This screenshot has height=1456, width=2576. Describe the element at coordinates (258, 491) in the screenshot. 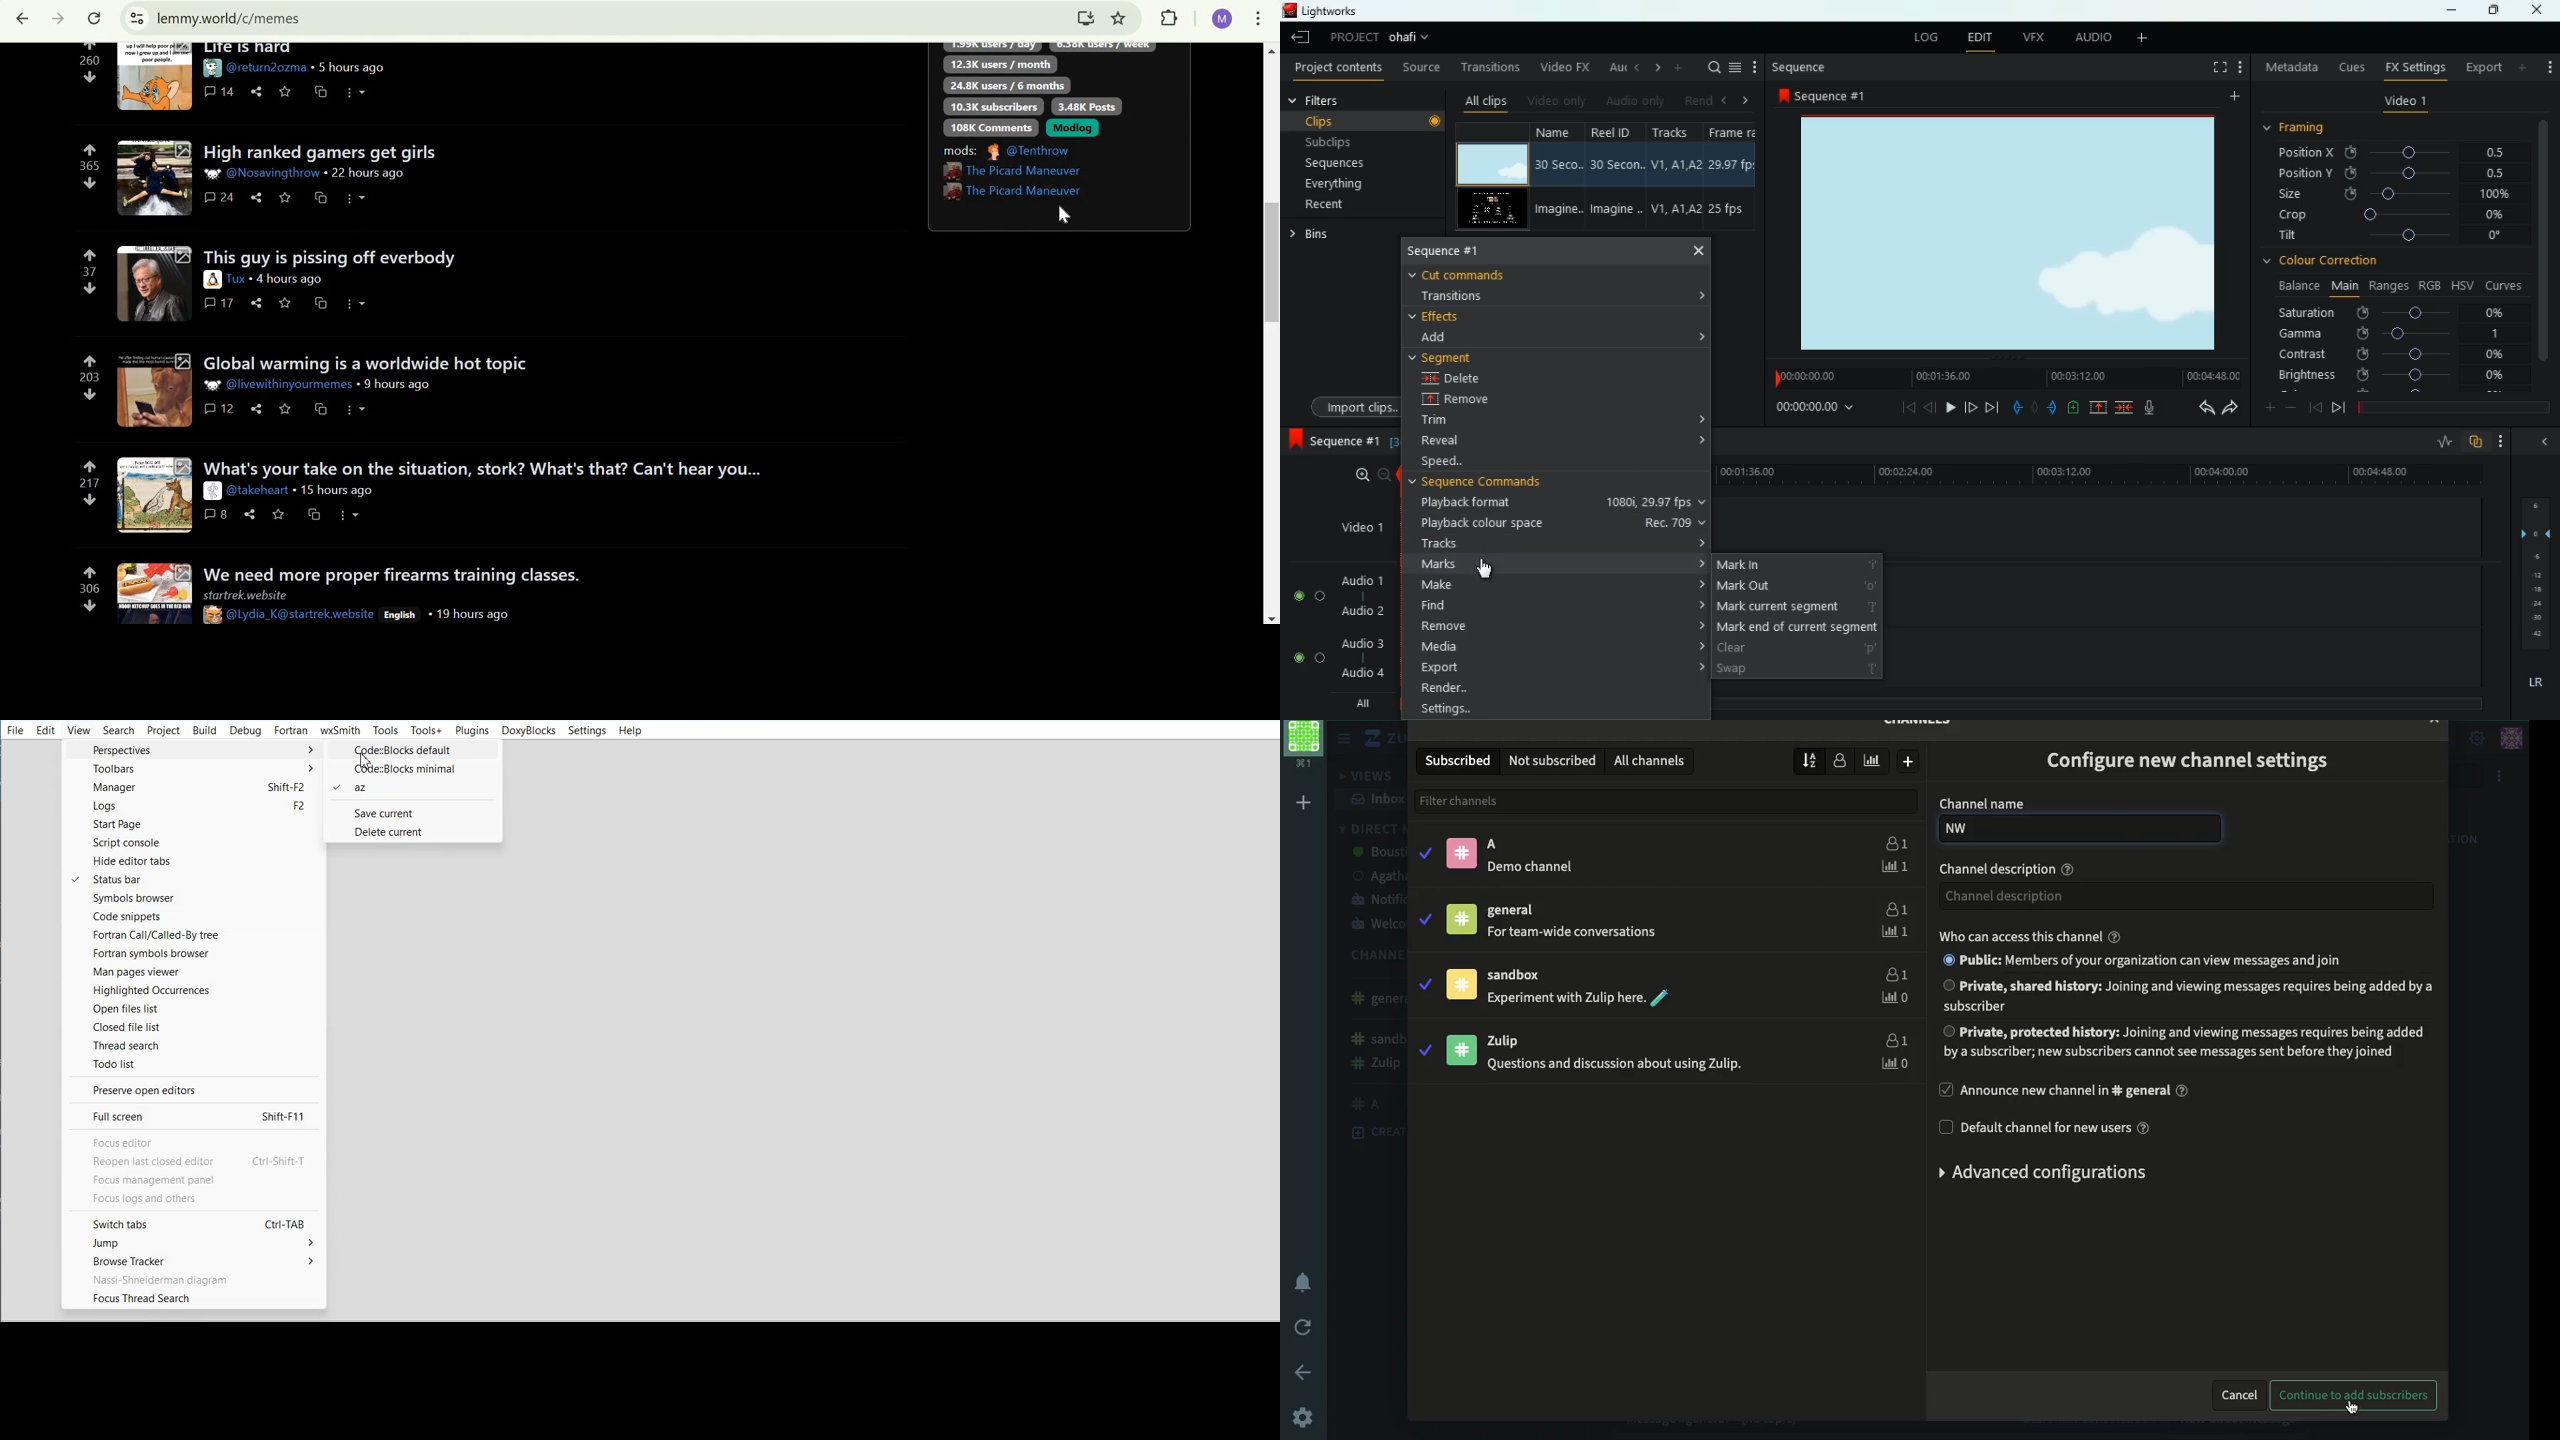

I see `user id` at that location.